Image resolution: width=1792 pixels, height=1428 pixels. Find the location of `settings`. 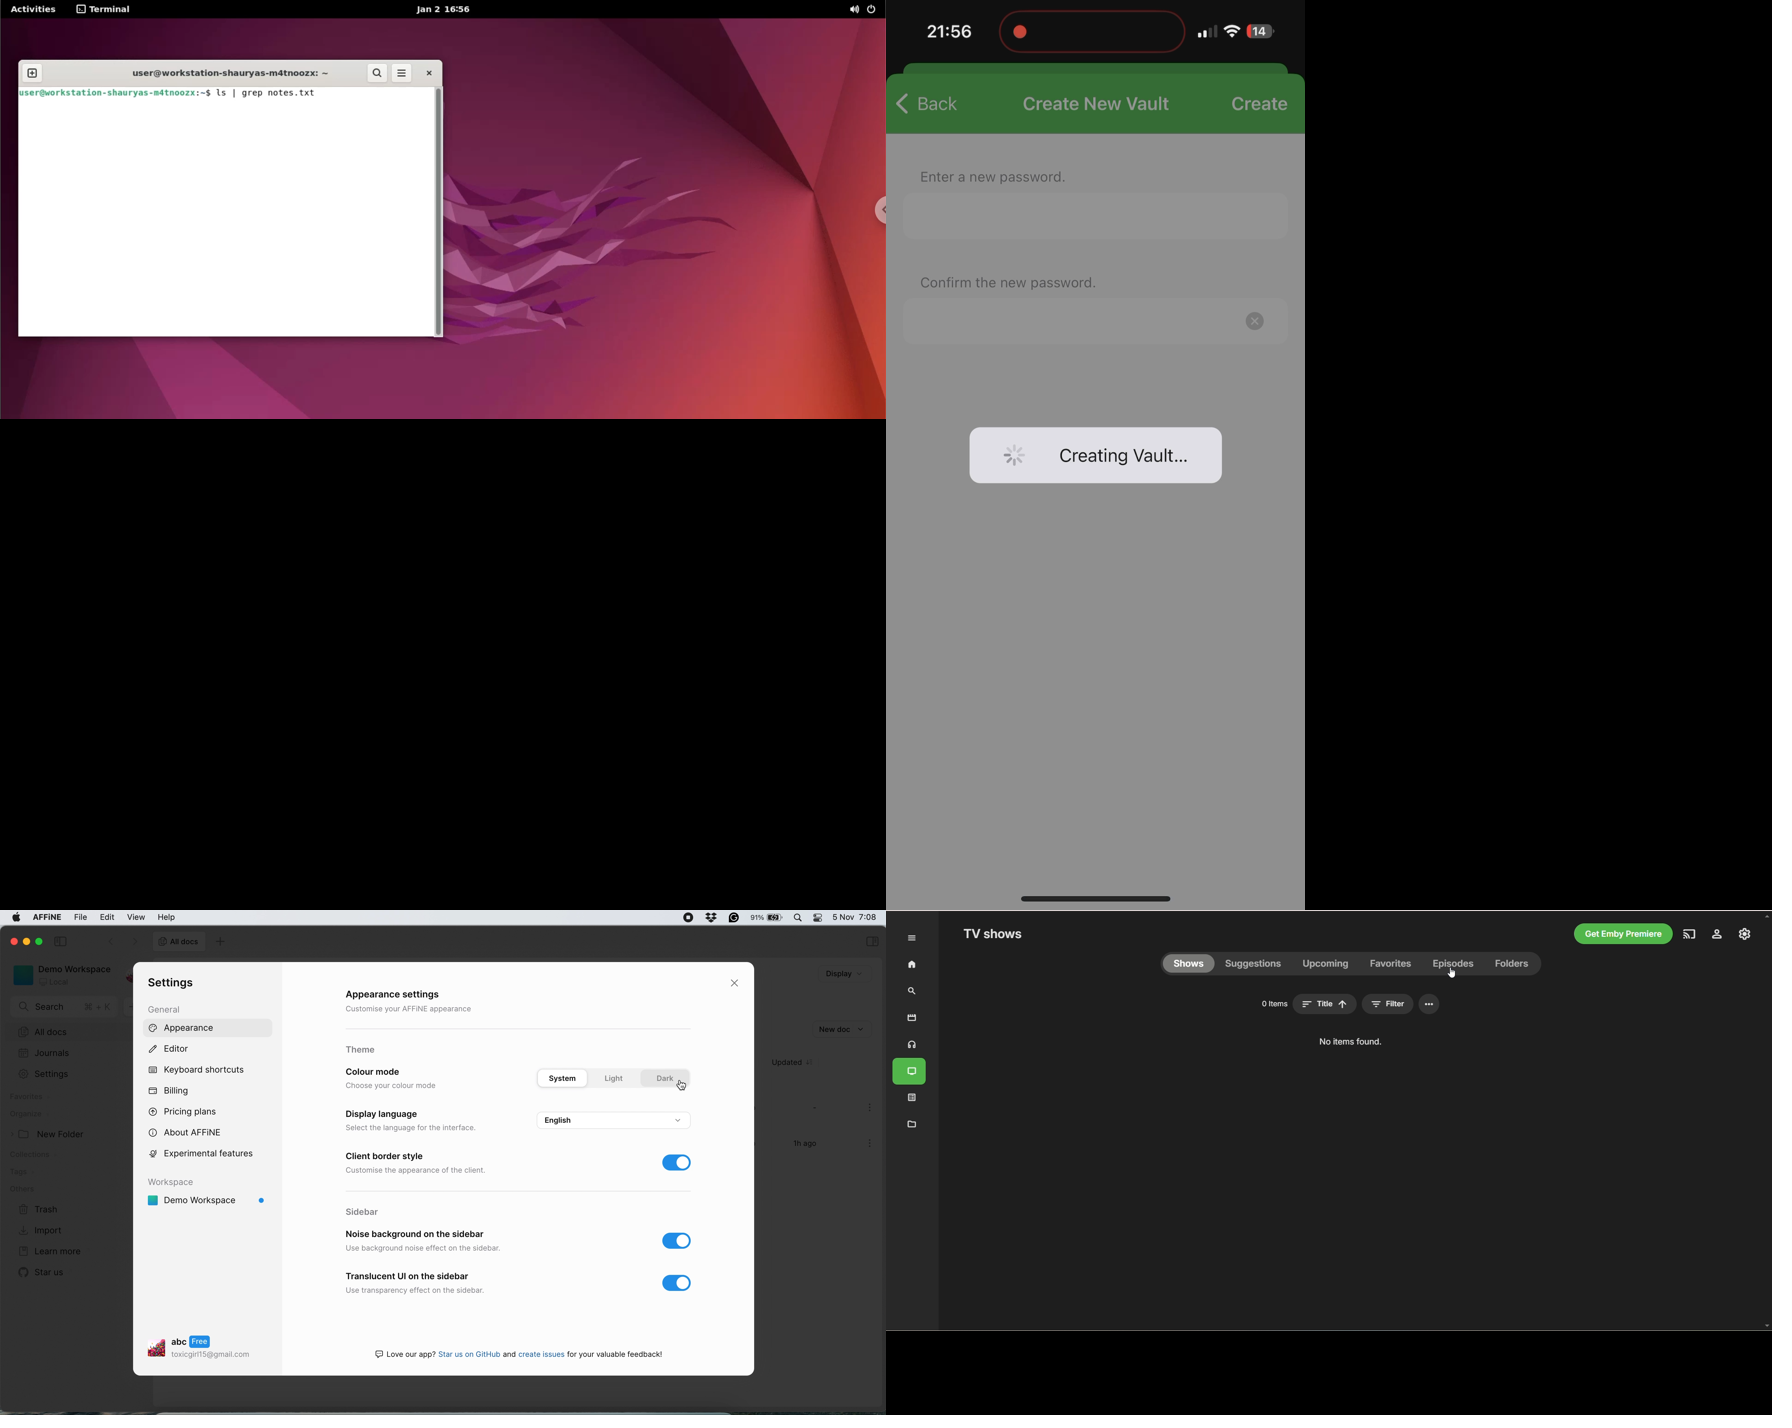

settings is located at coordinates (173, 984).